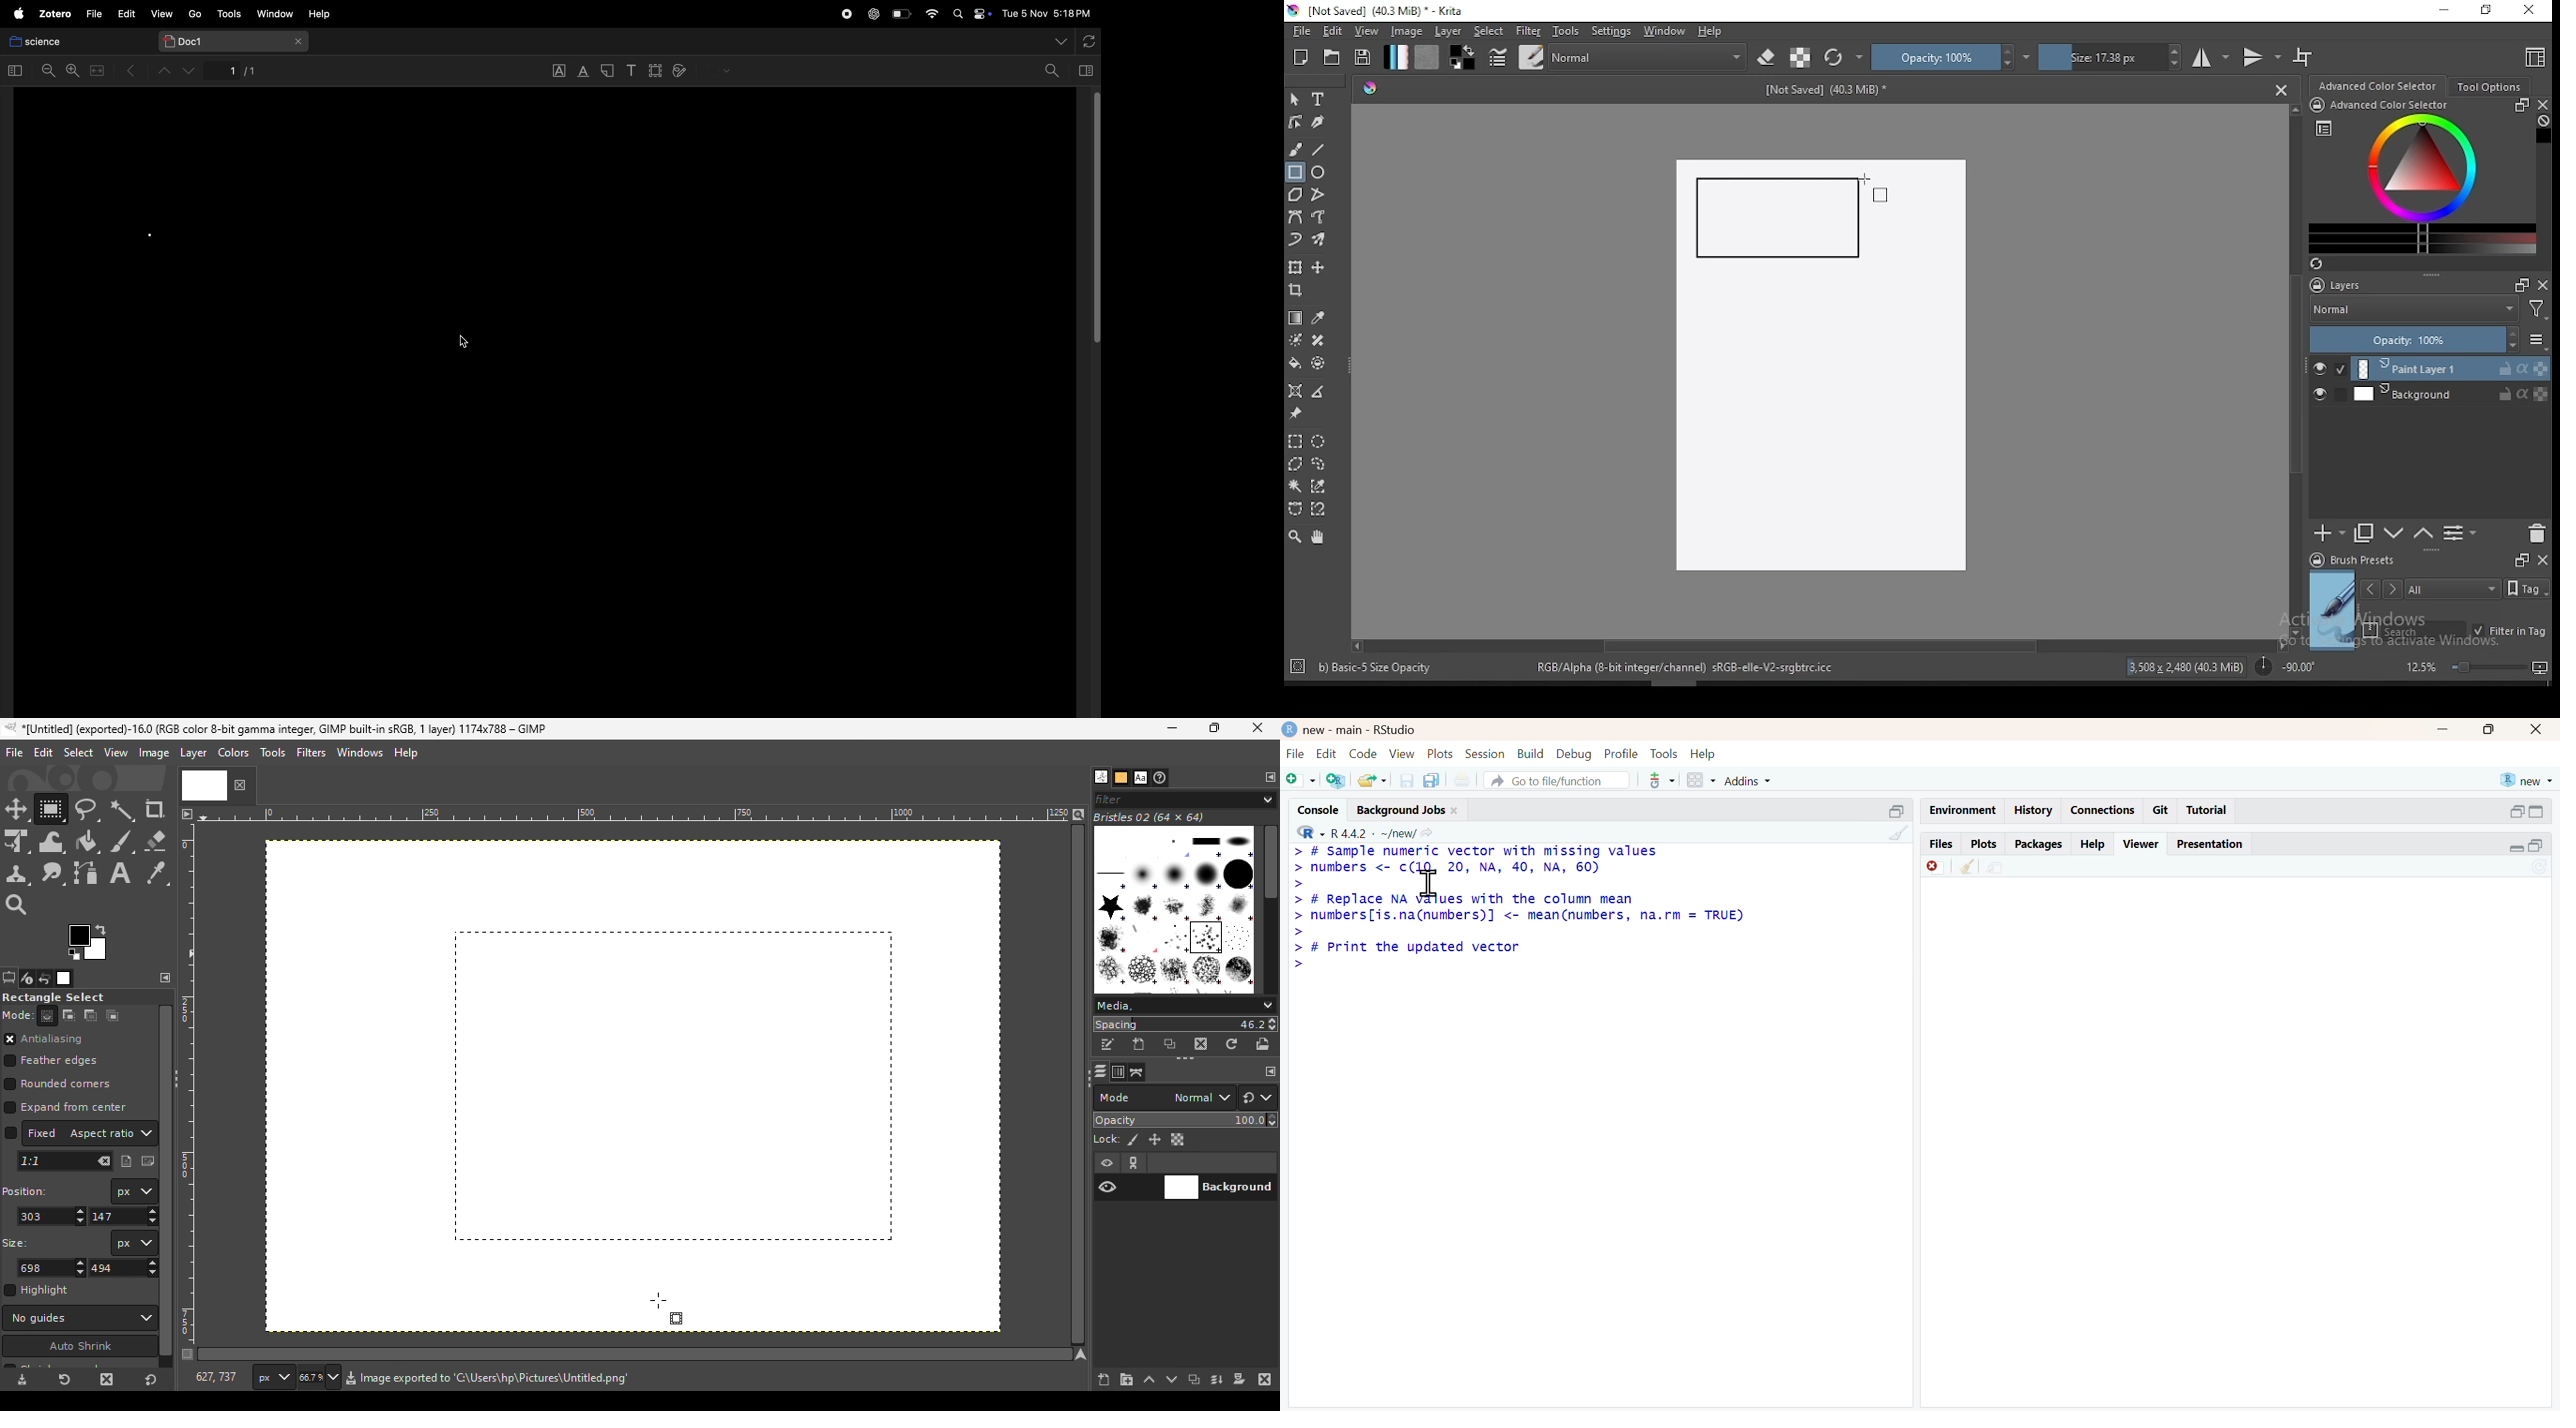 Image resolution: width=2576 pixels, height=1428 pixels. I want to click on plots, so click(1985, 844).